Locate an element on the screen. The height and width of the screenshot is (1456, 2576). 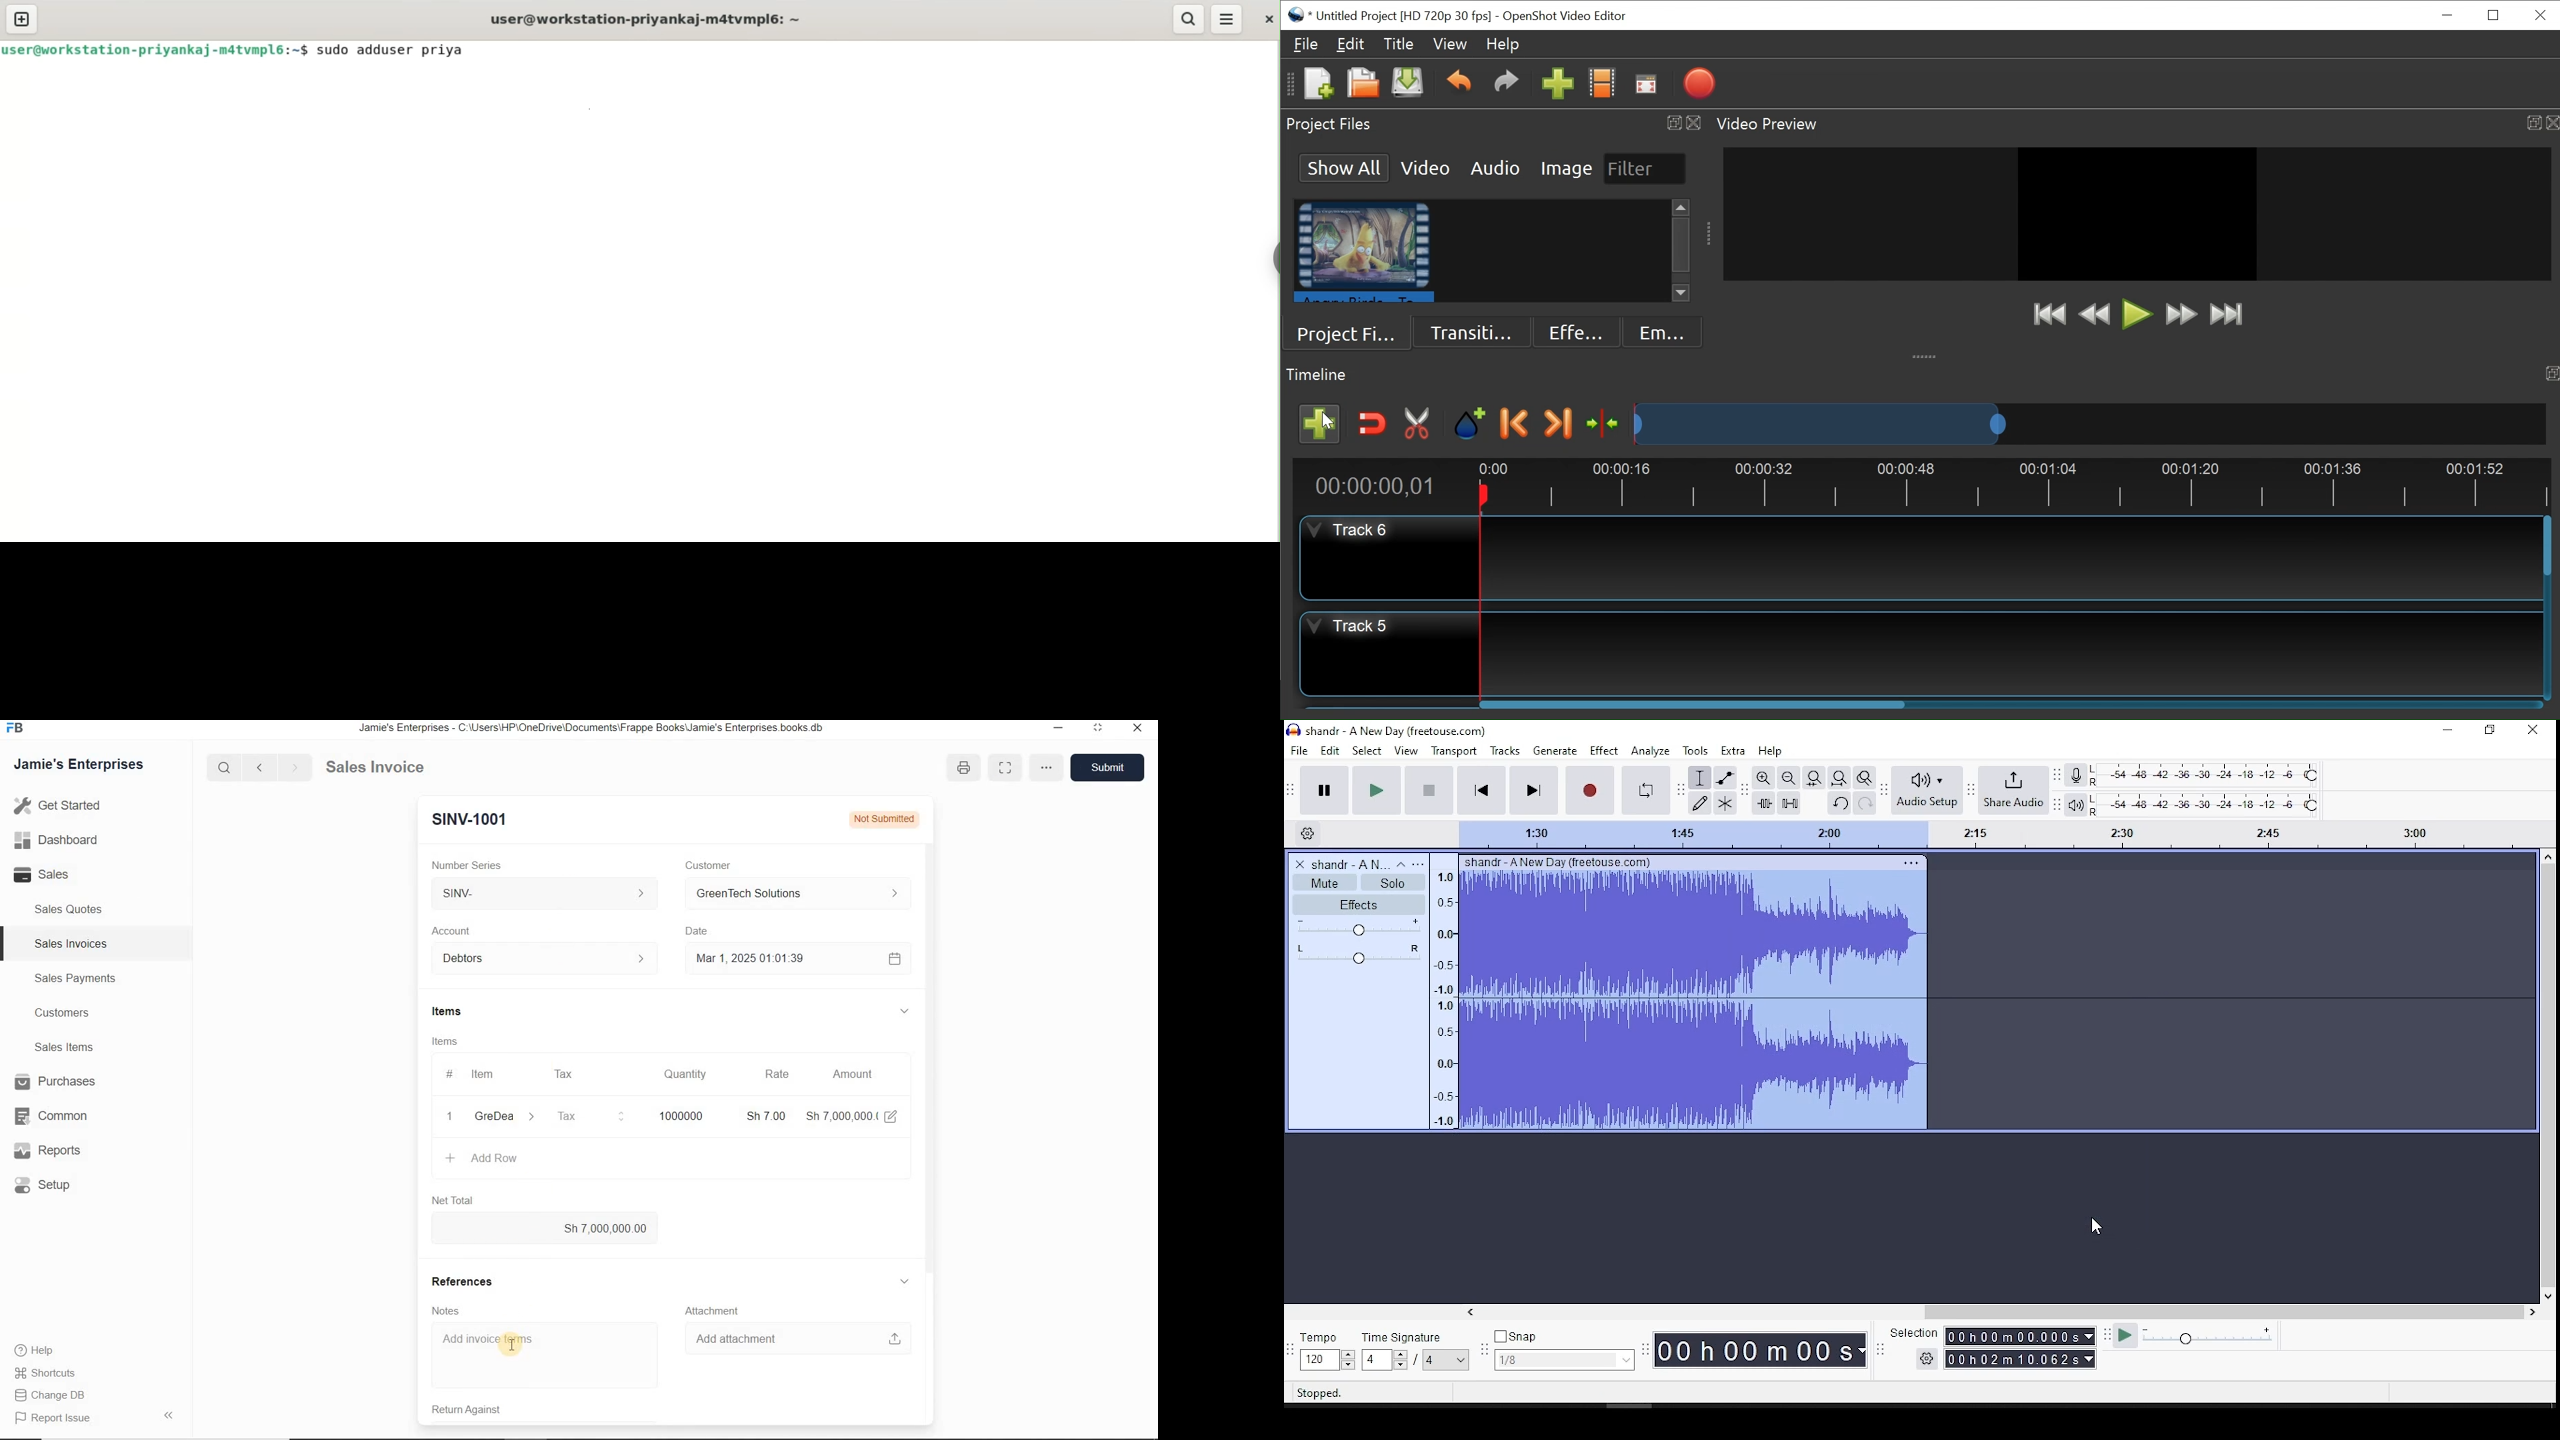
volume is located at coordinates (1357, 927).